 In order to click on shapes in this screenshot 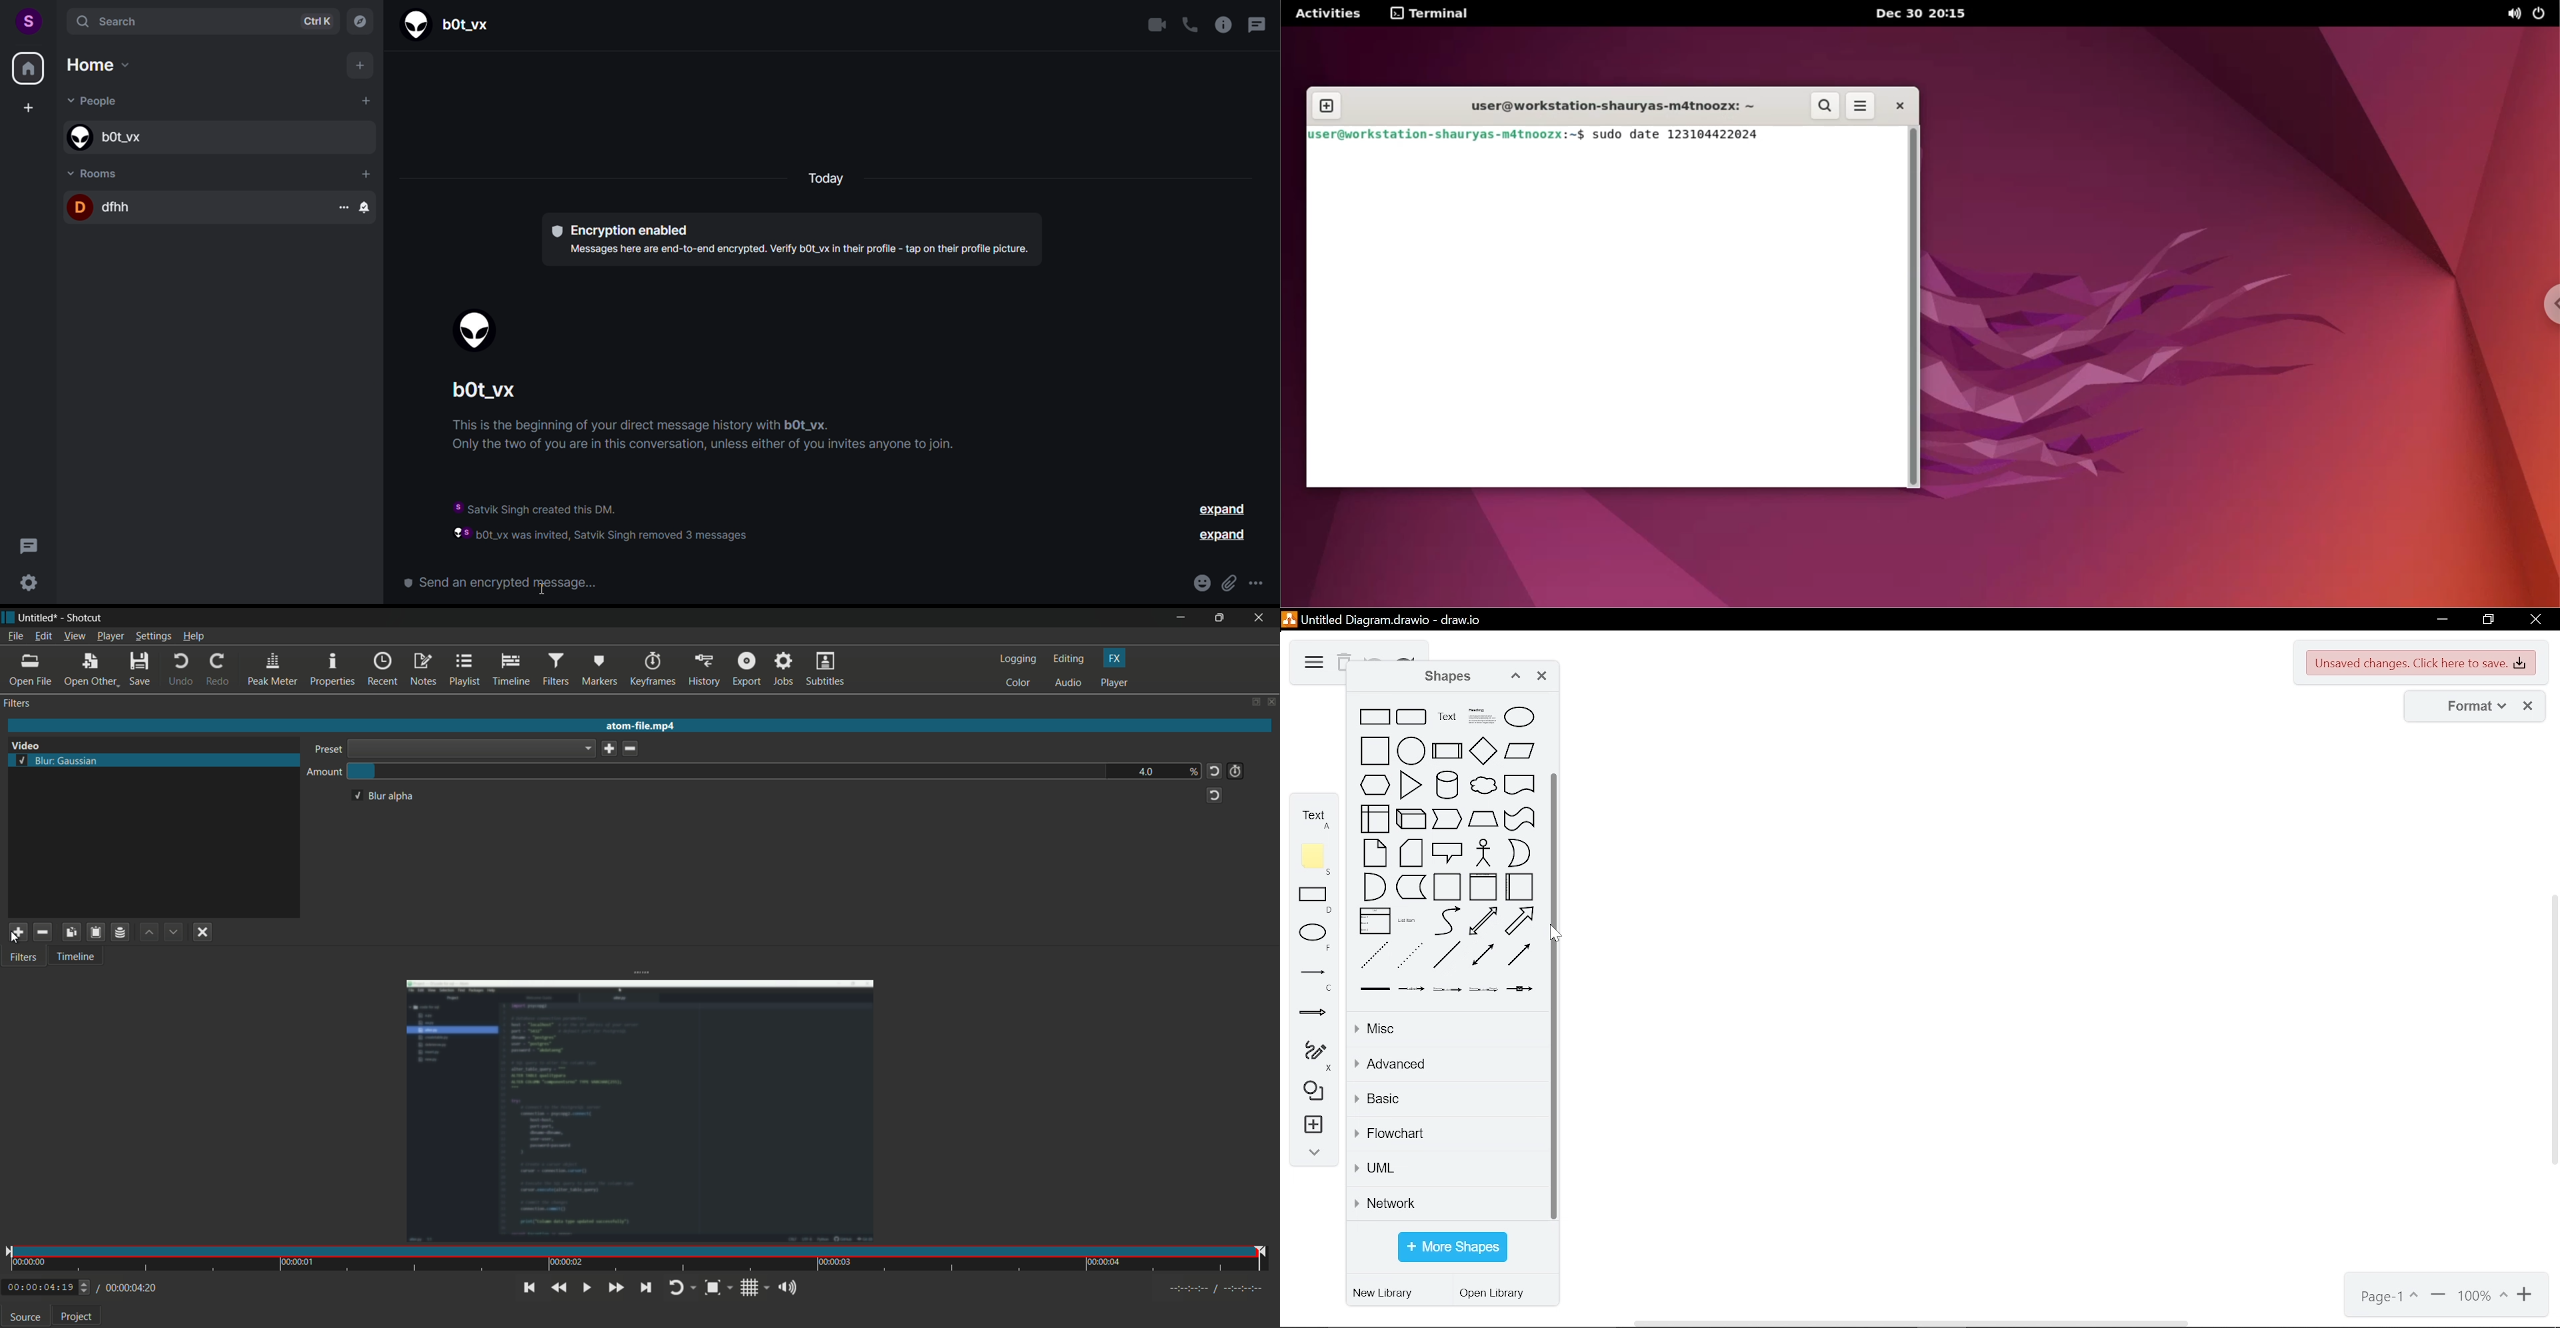, I will do `click(1441, 677)`.